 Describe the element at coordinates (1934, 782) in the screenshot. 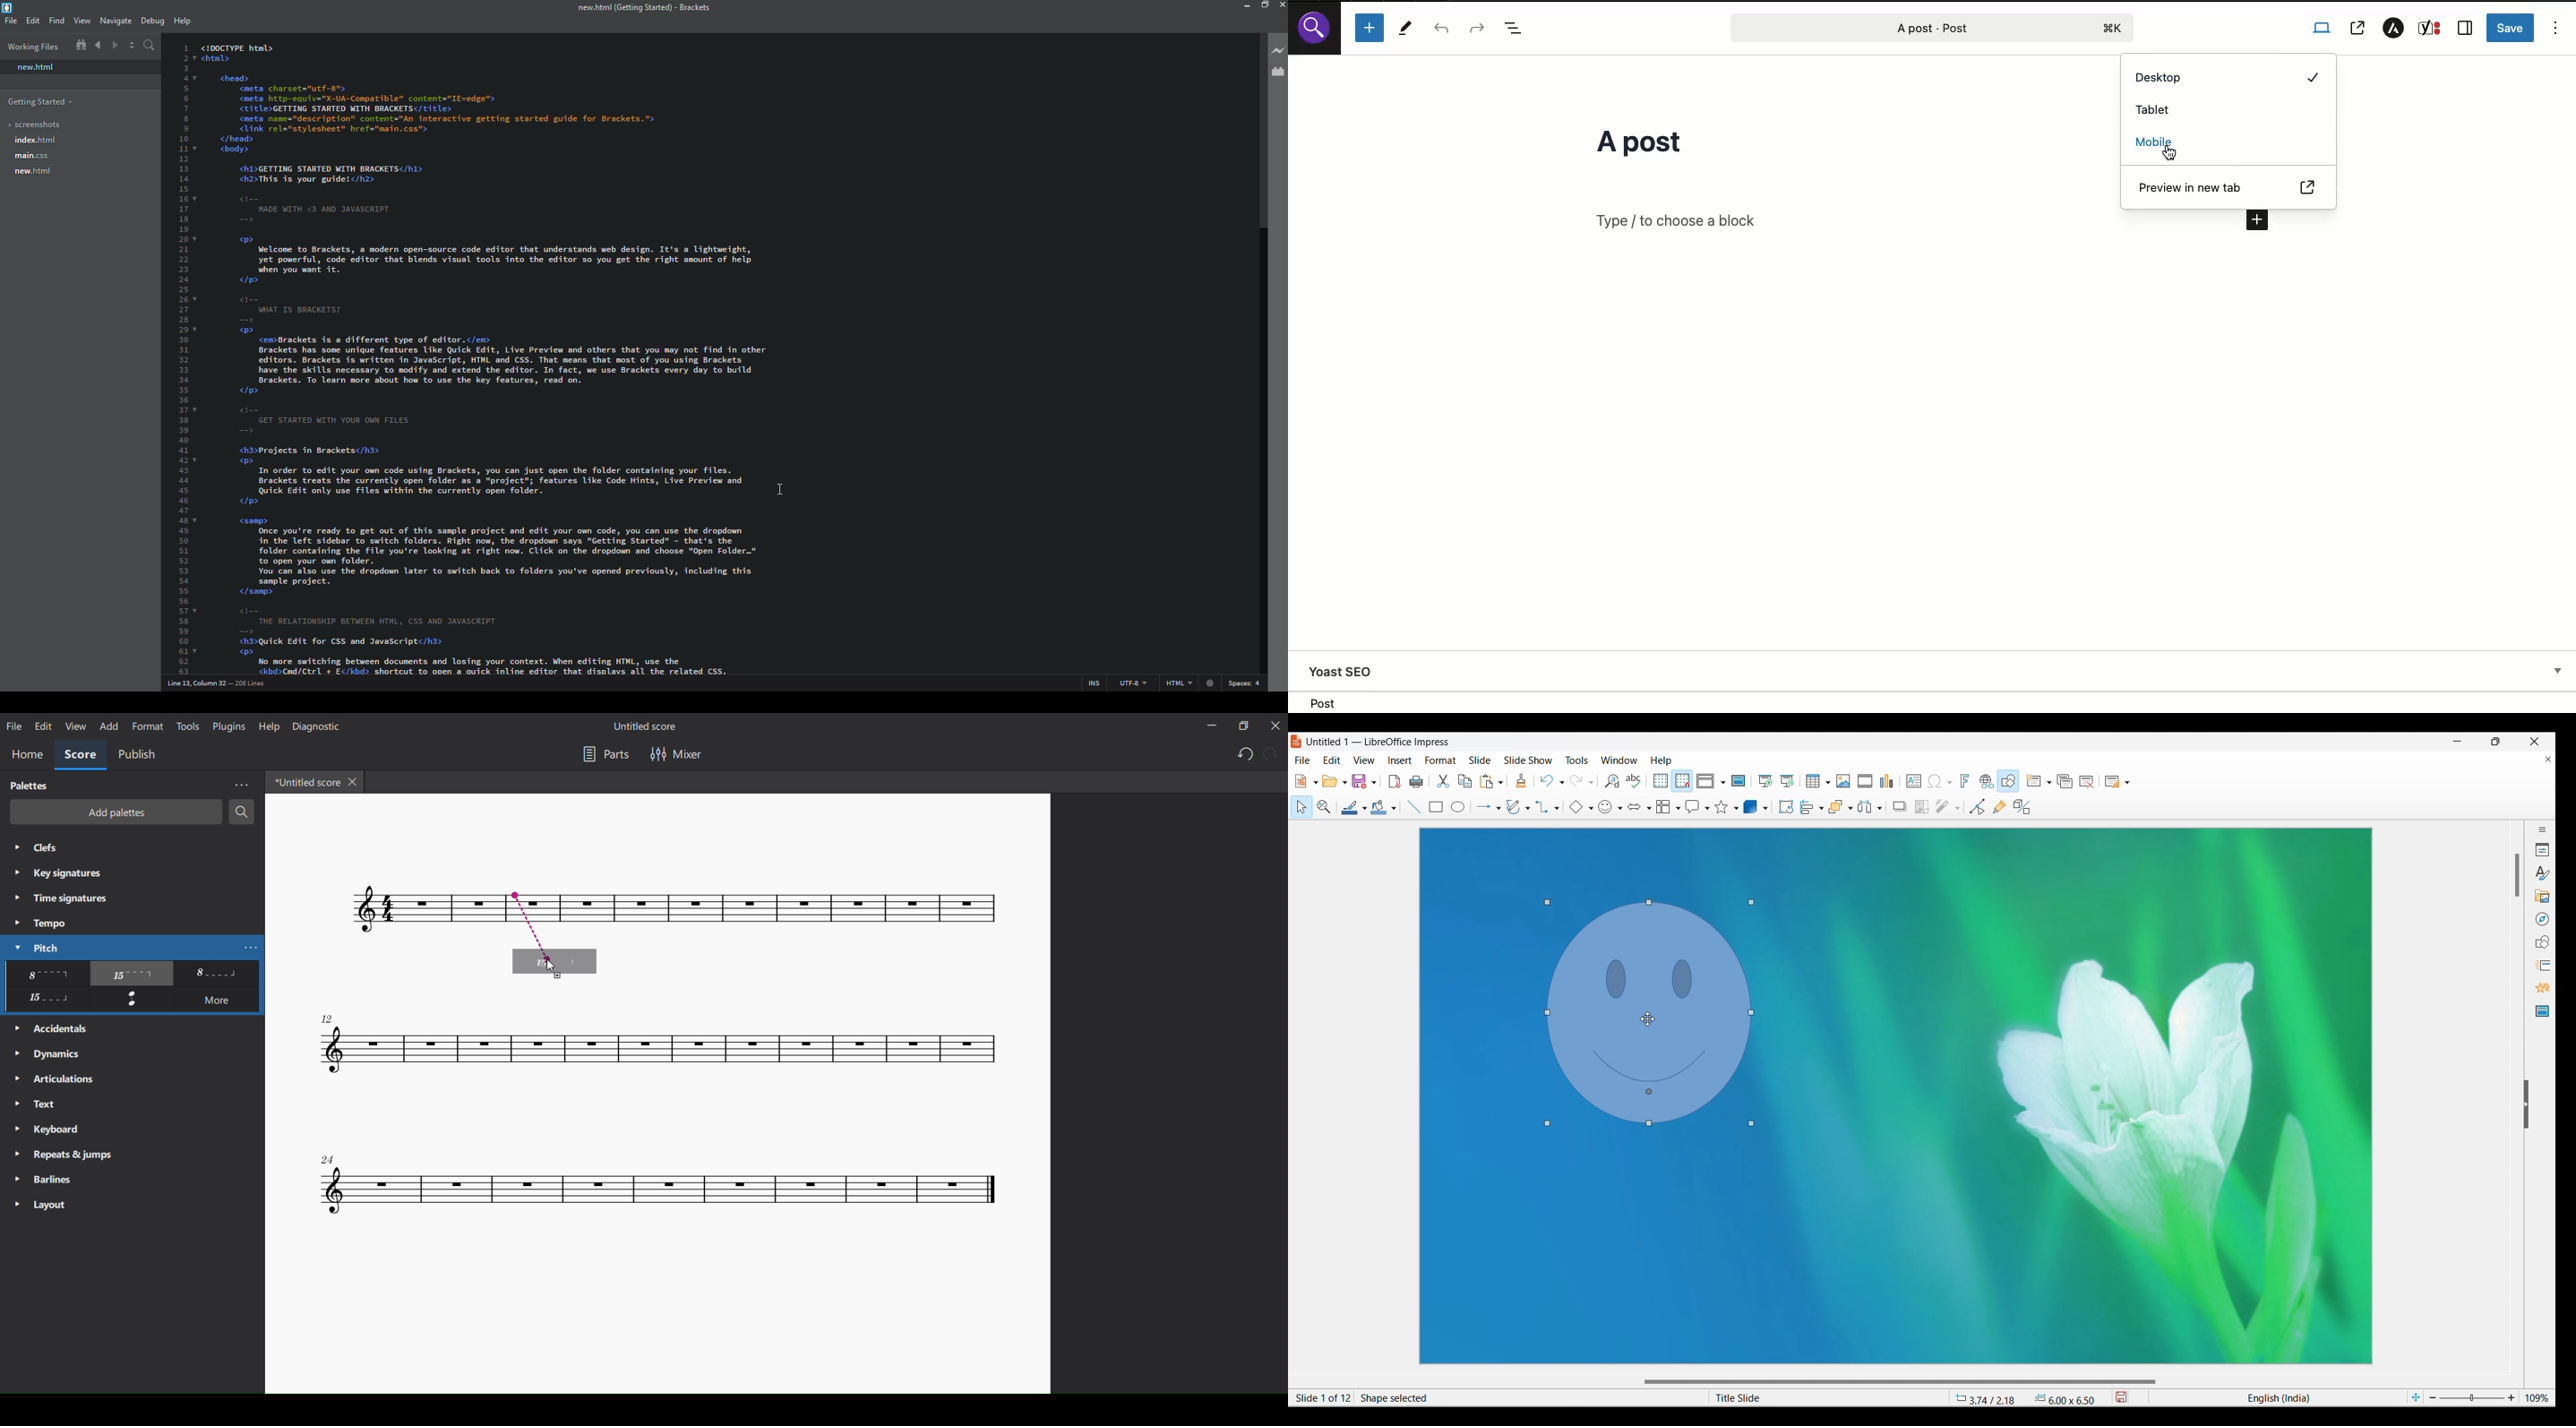

I see `Special character chosen` at that location.